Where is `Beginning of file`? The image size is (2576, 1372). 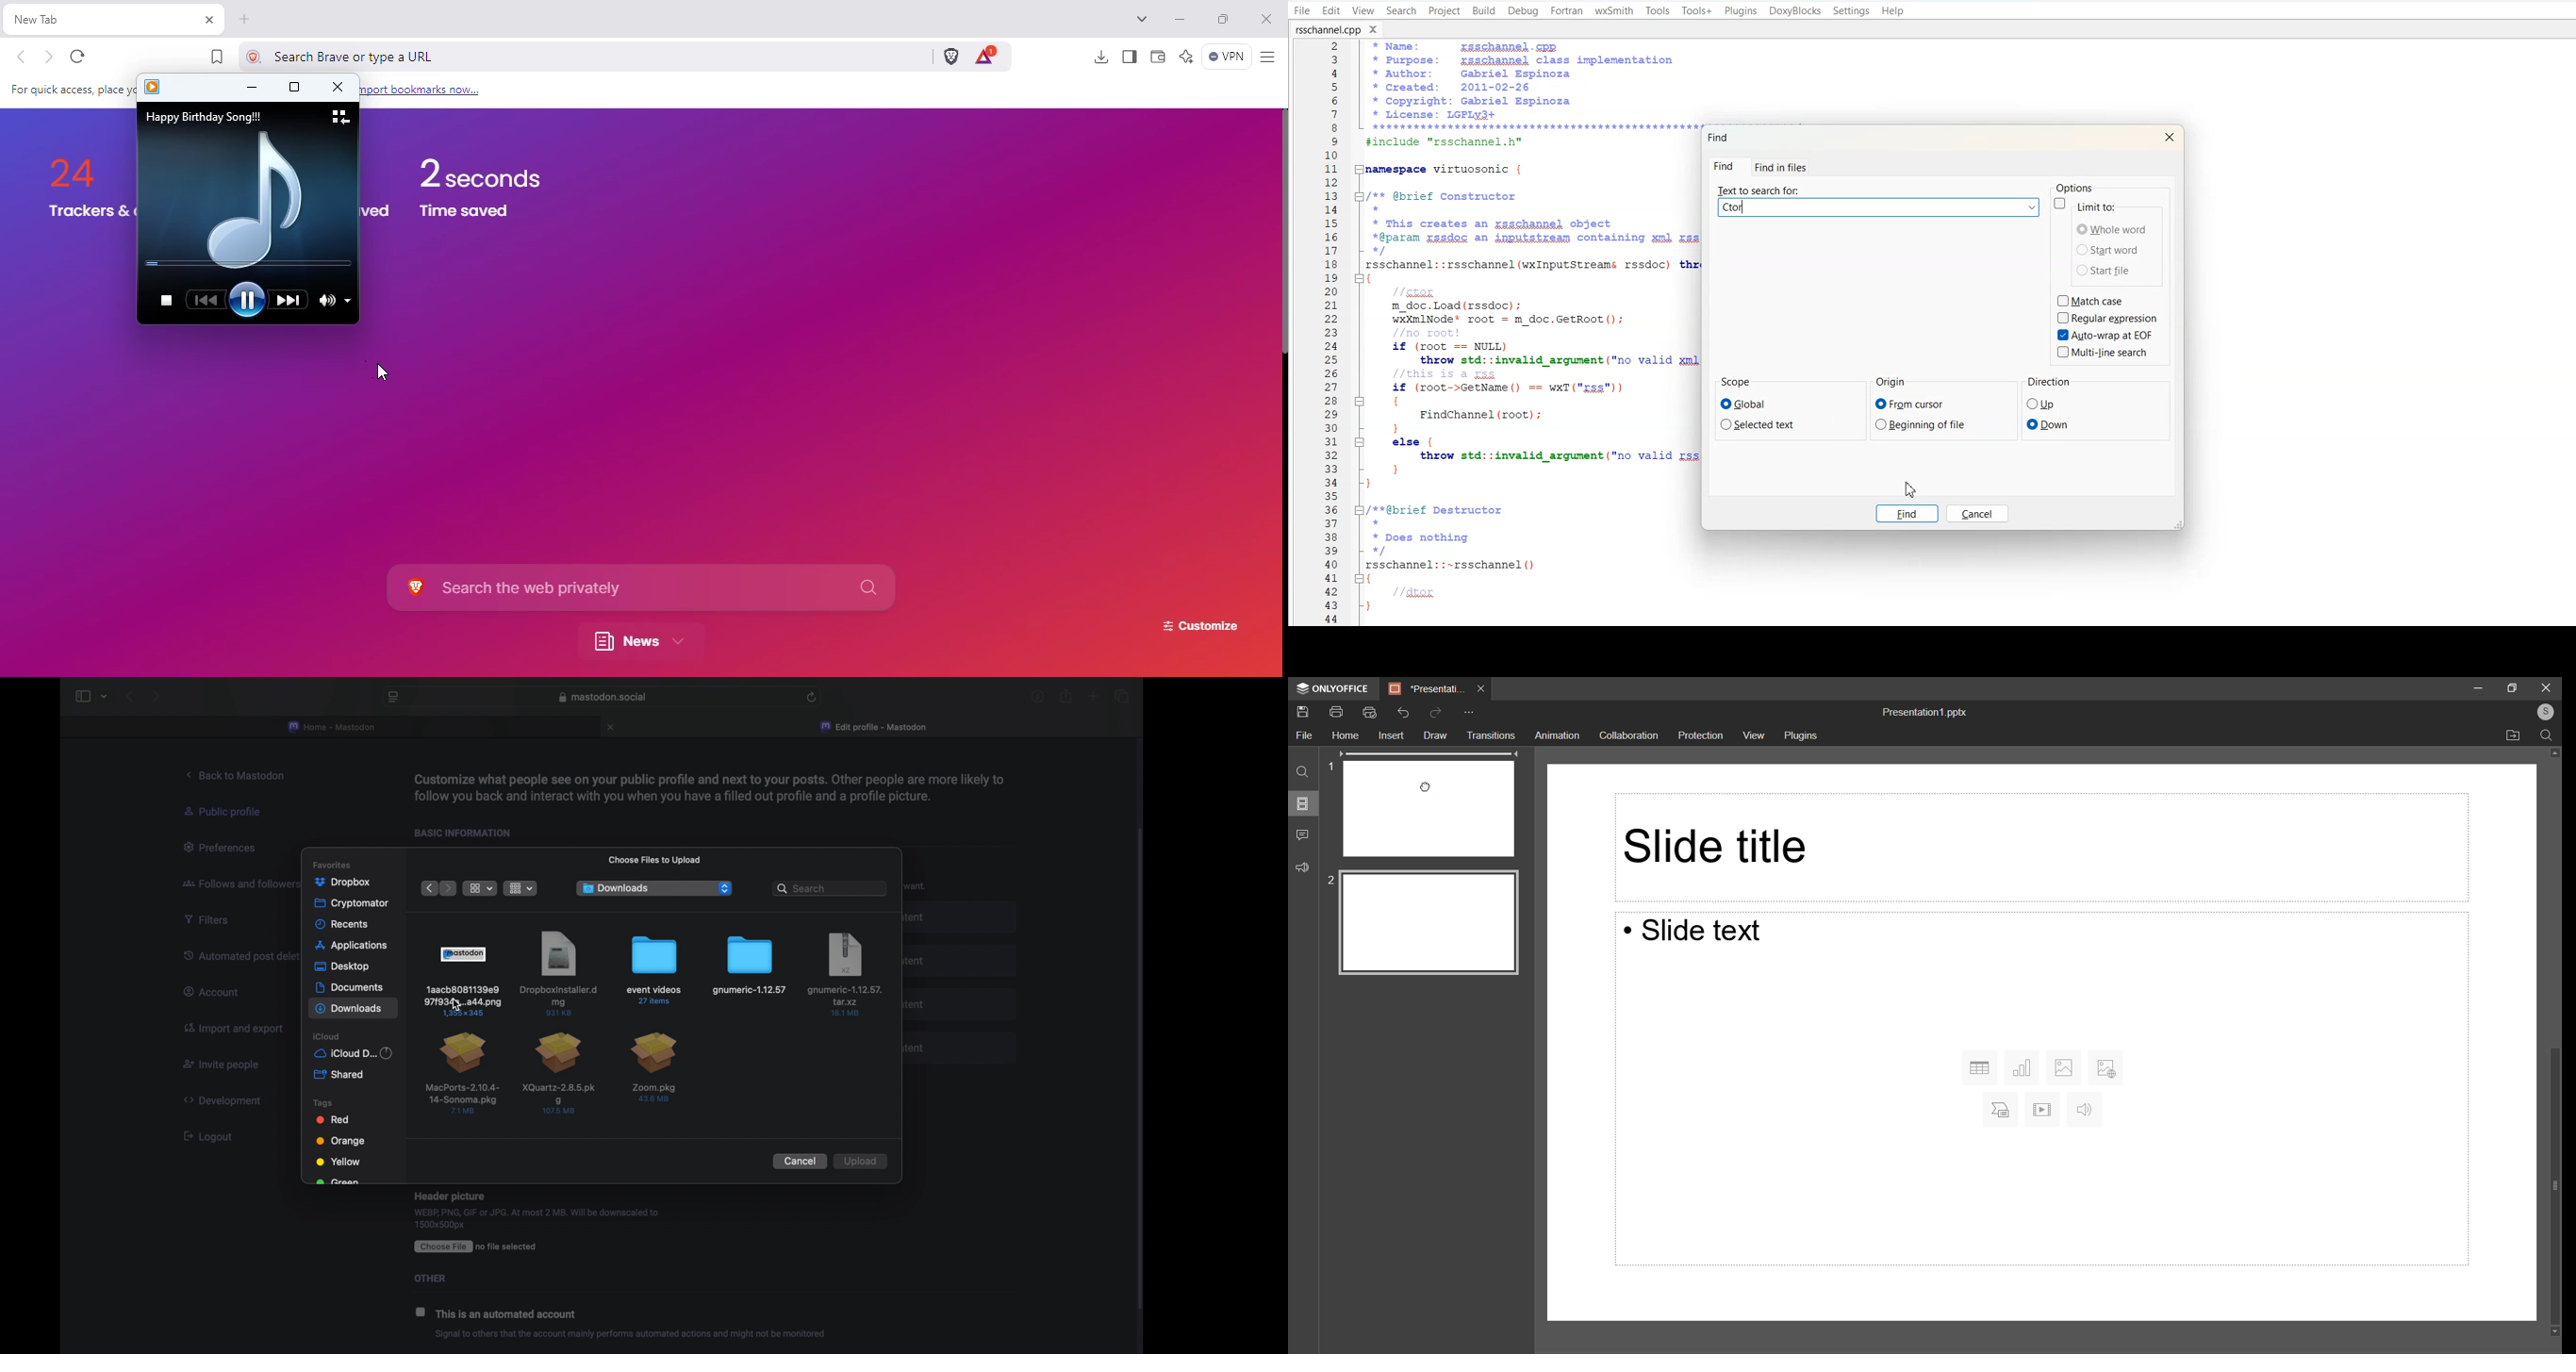 Beginning of file is located at coordinates (1922, 424).